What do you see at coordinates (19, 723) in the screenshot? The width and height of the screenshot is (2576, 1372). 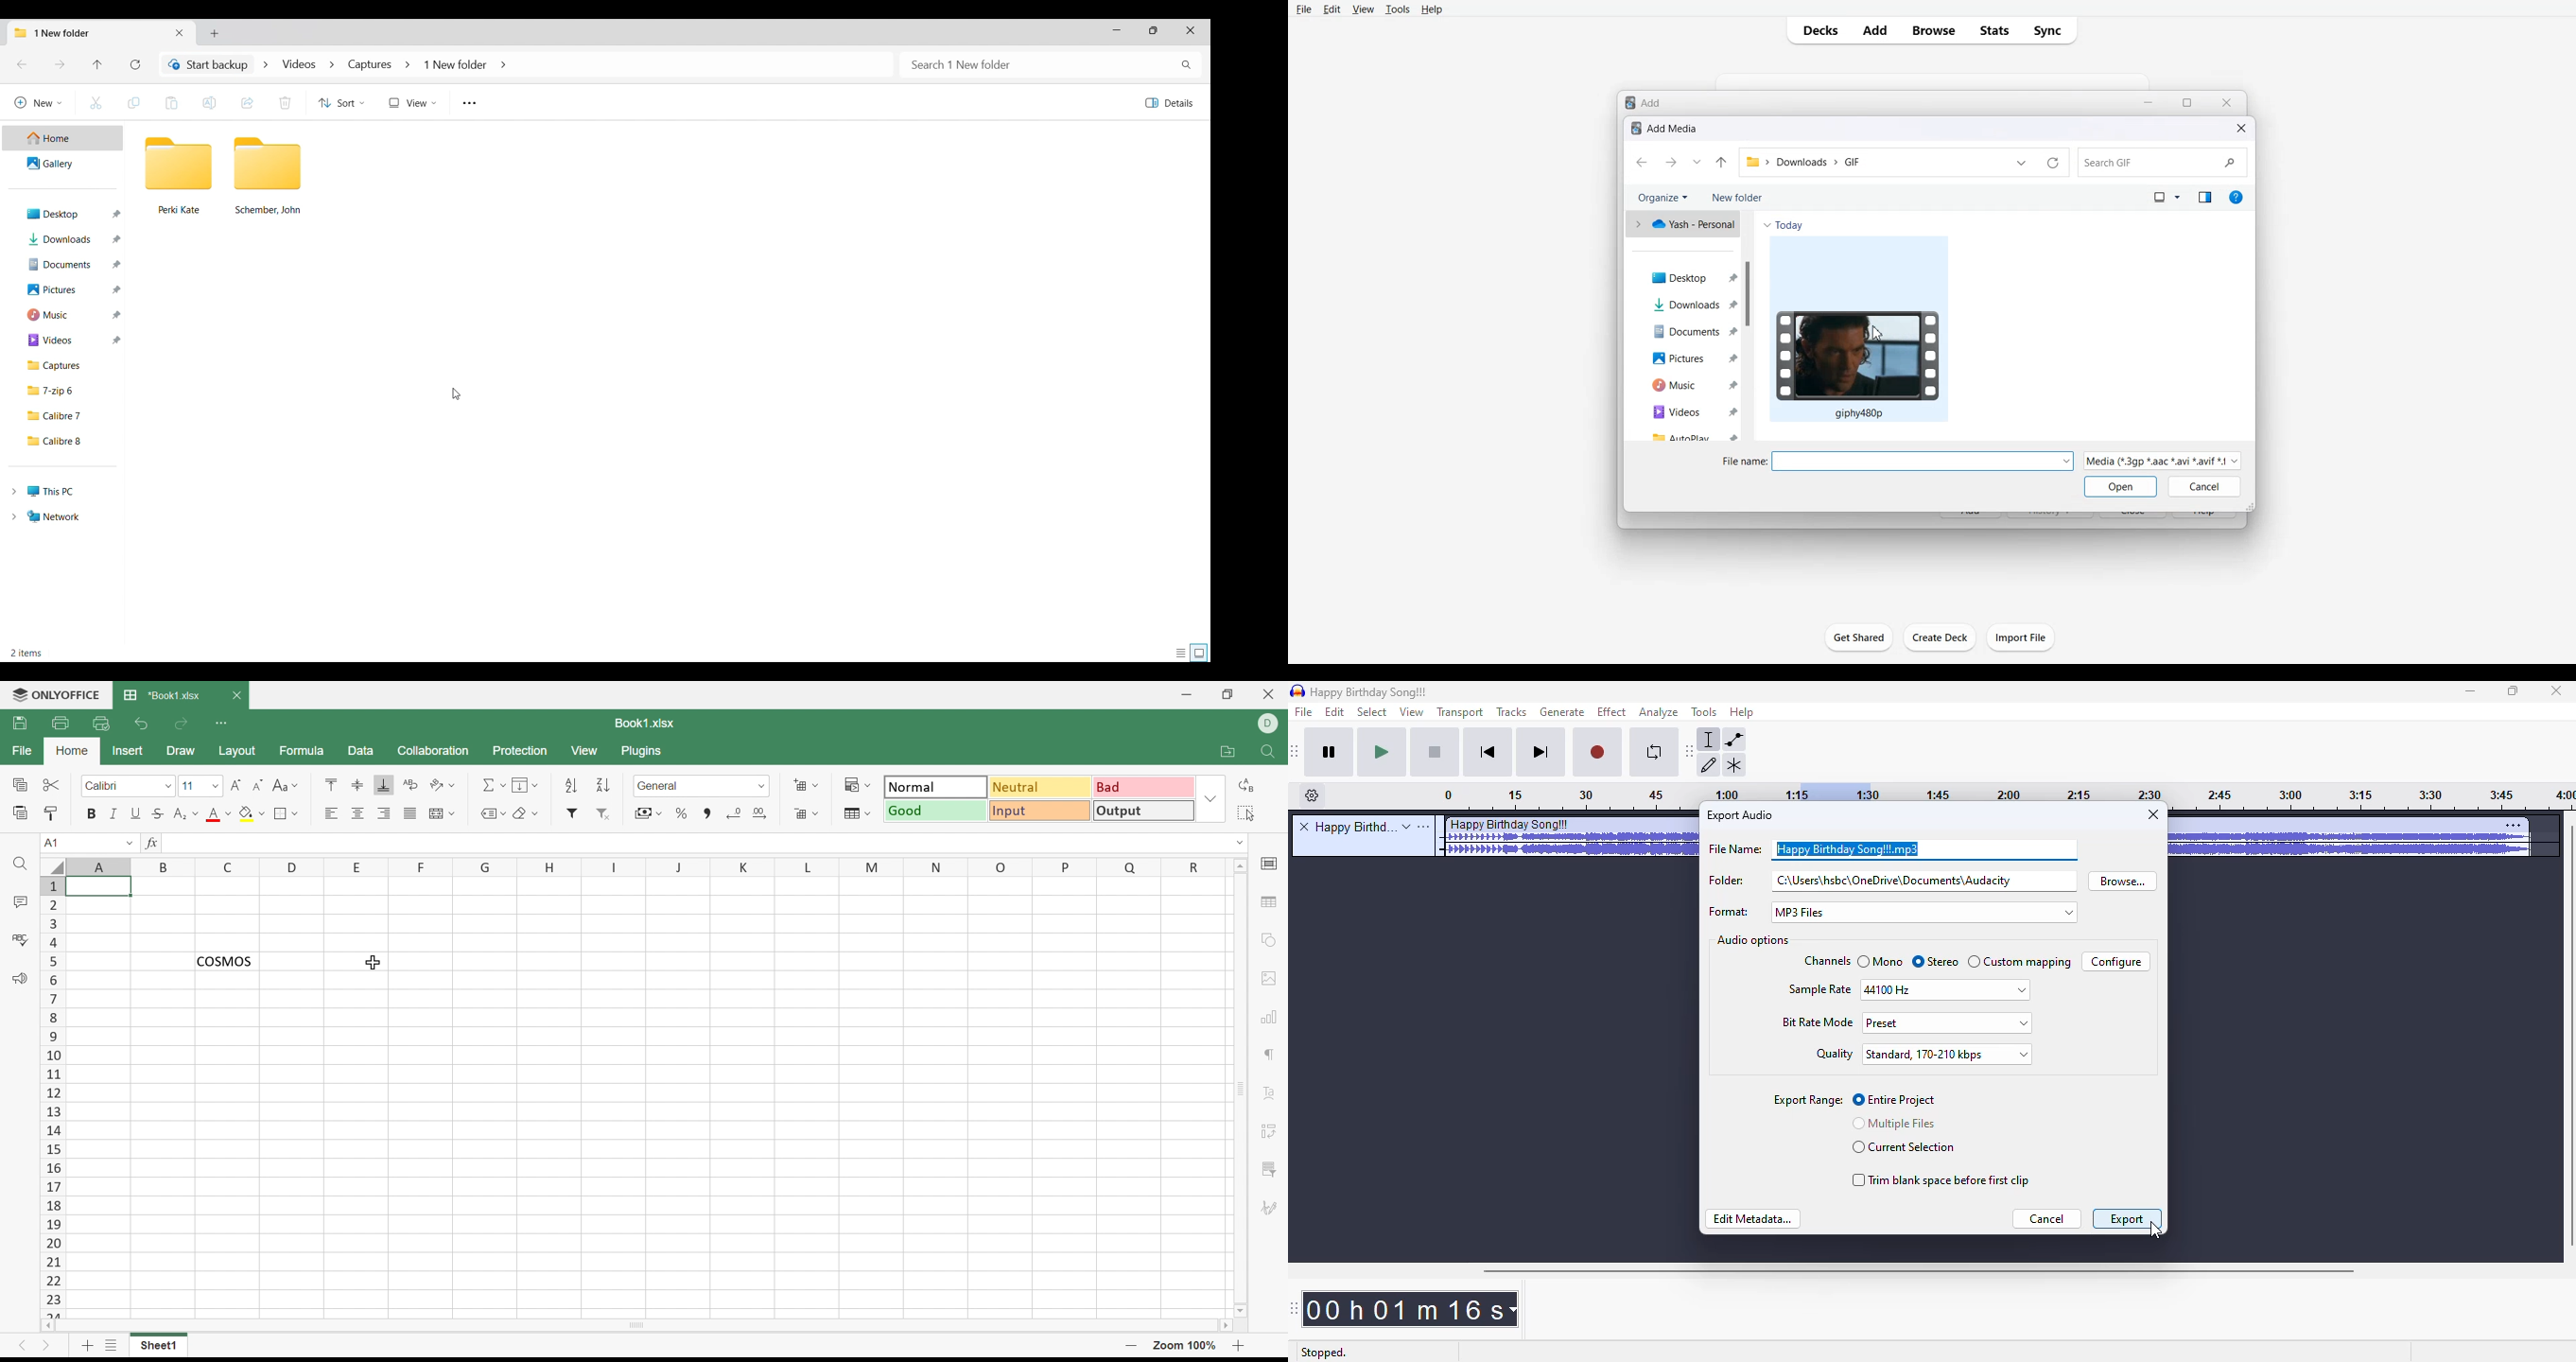 I see `Save` at bounding box center [19, 723].